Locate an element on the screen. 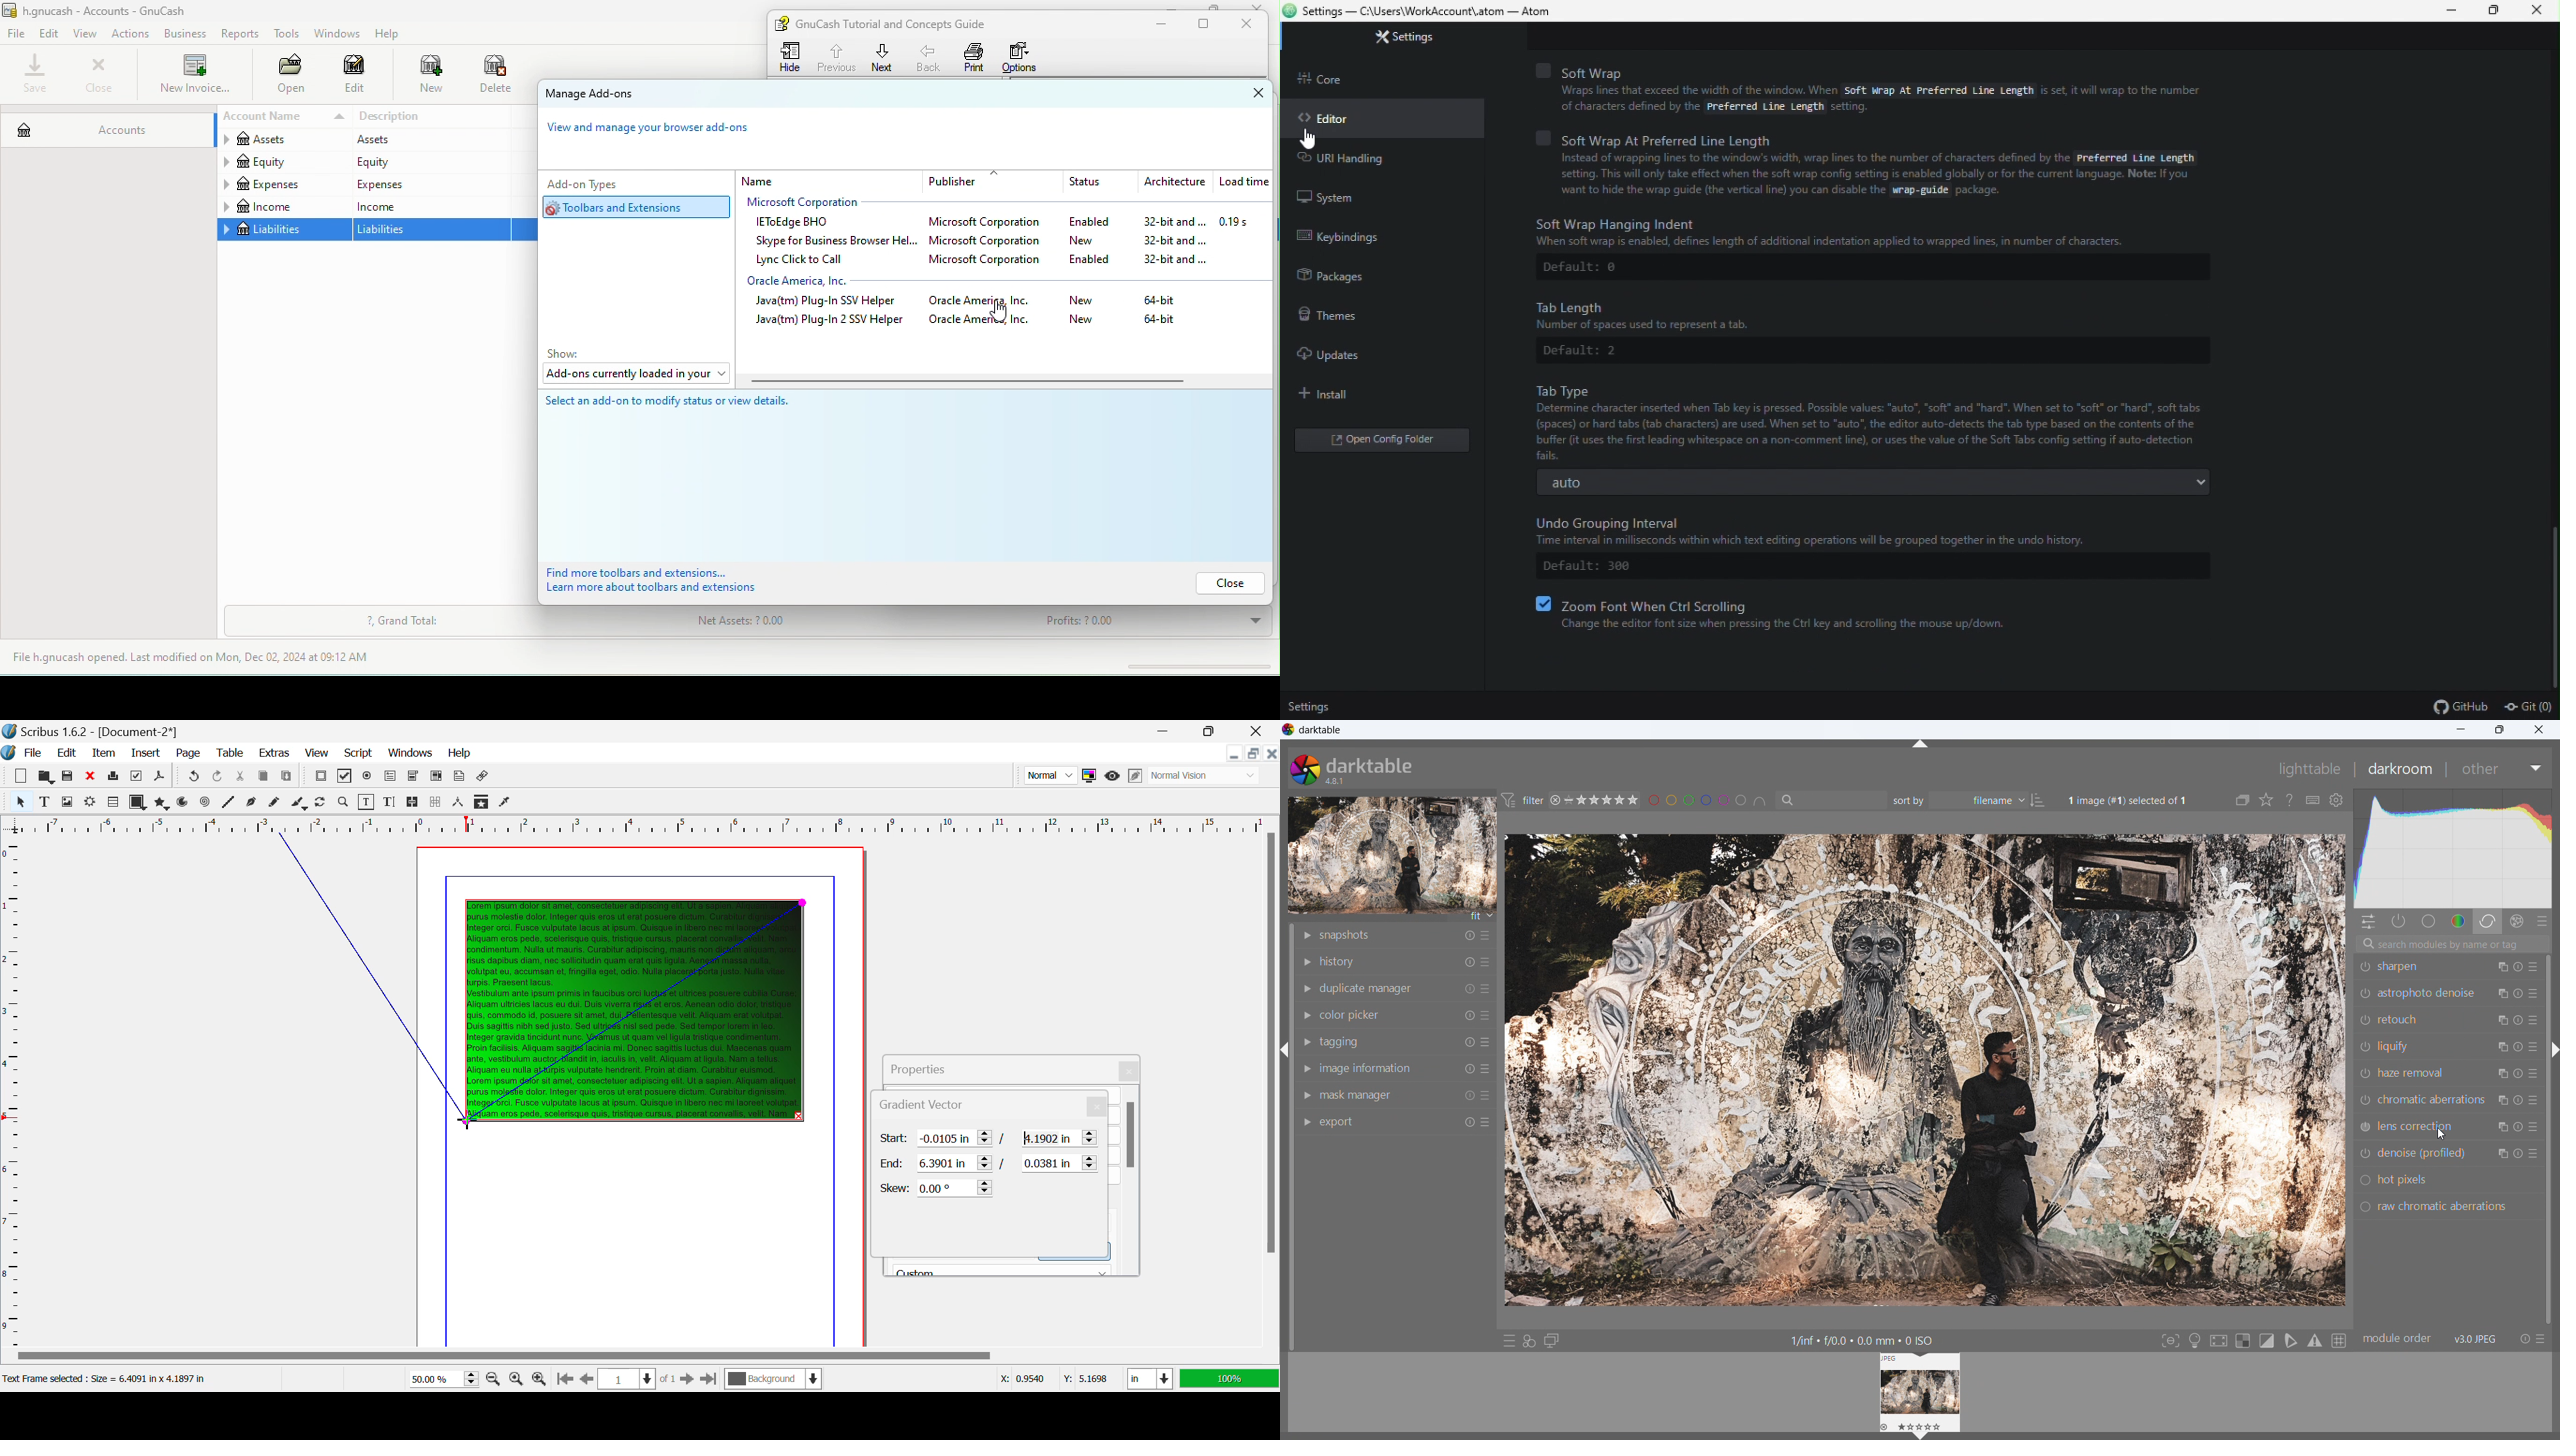  close is located at coordinates (1242, 94).